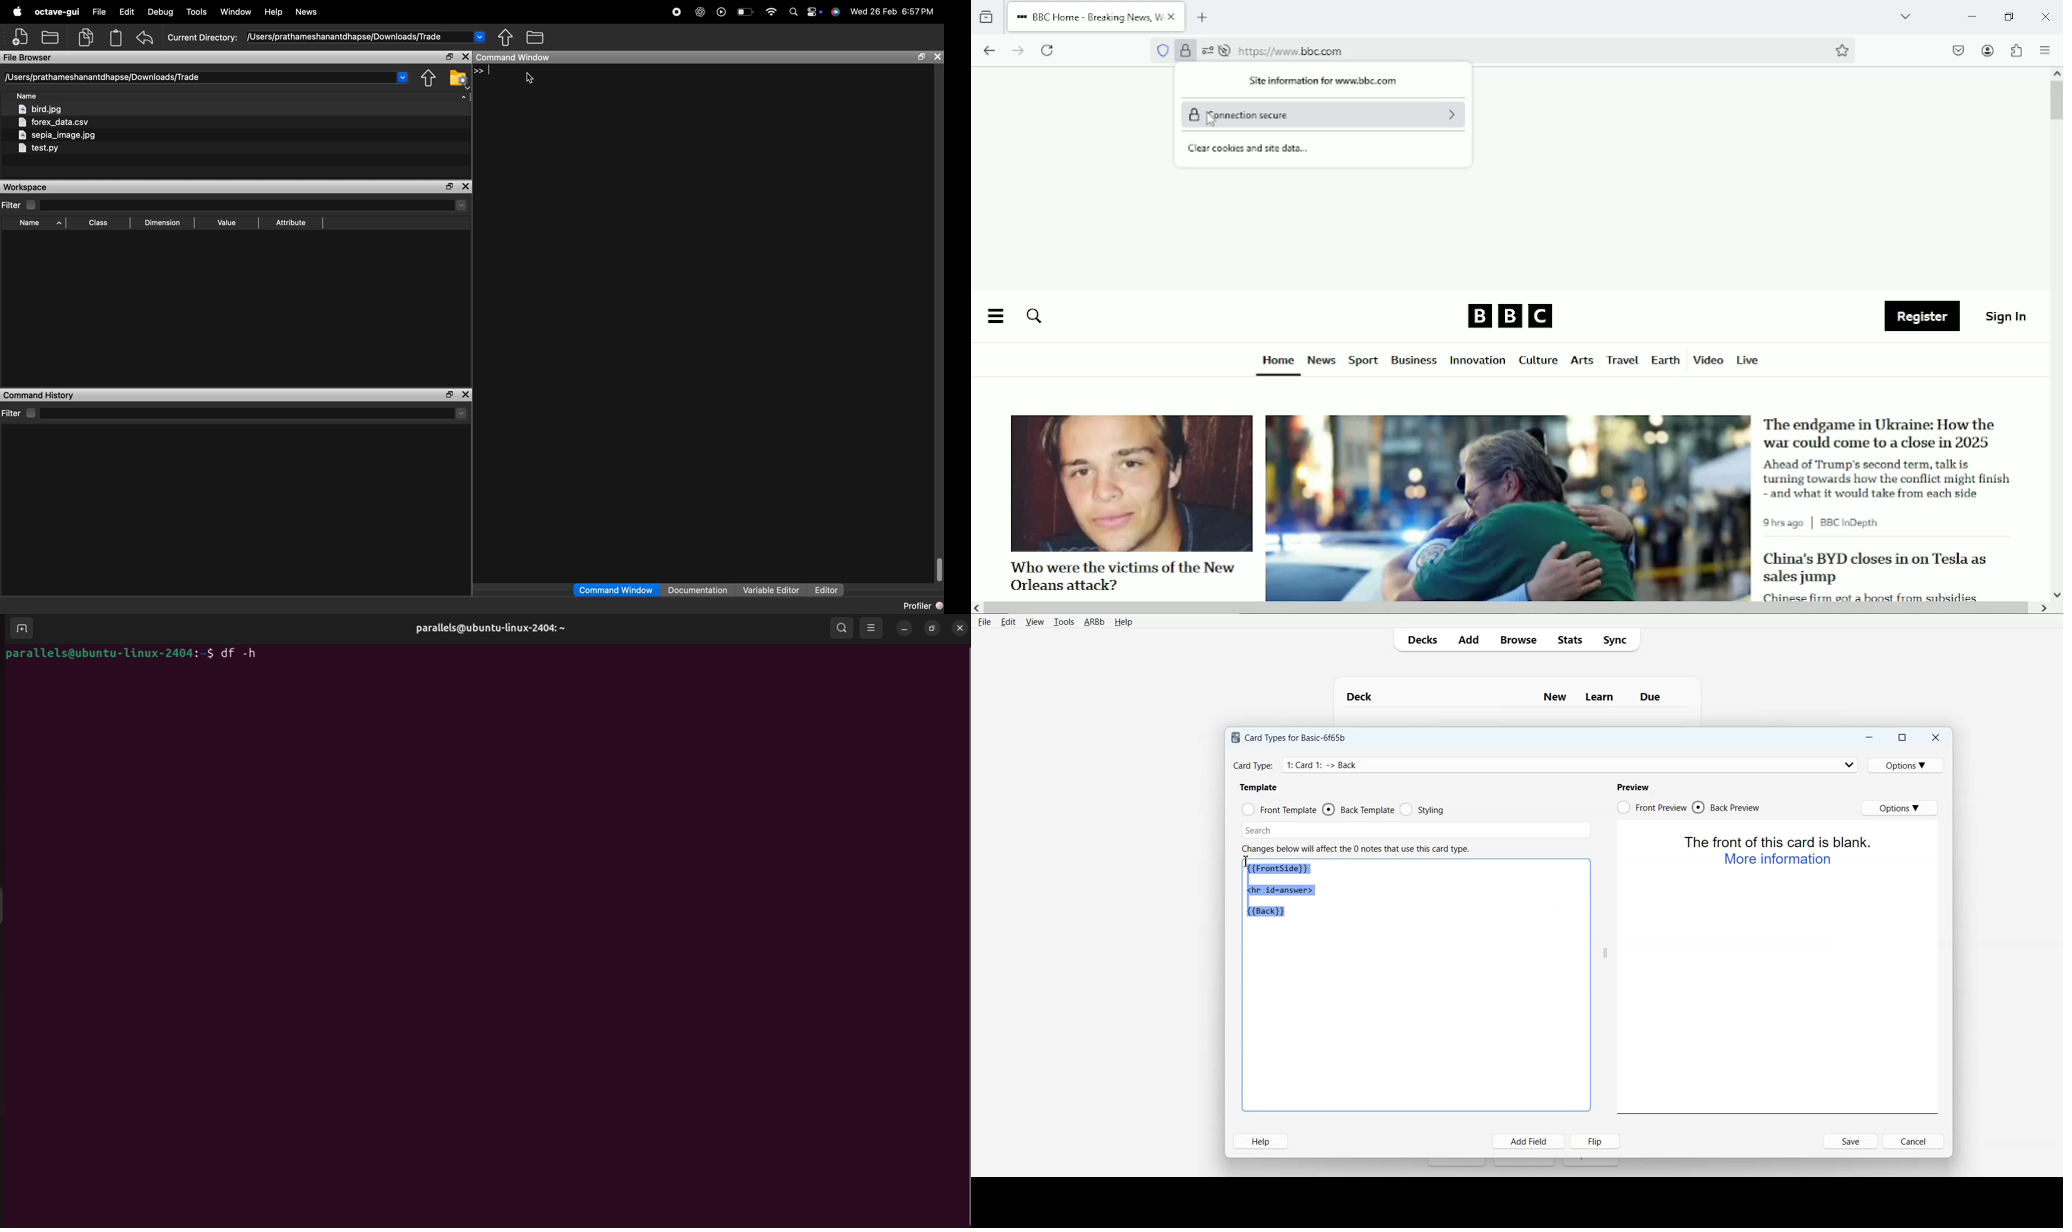 Image resolution: width=2072 pixels, height=1232 pixels. I want to click on restore down, so click(2010, 16).